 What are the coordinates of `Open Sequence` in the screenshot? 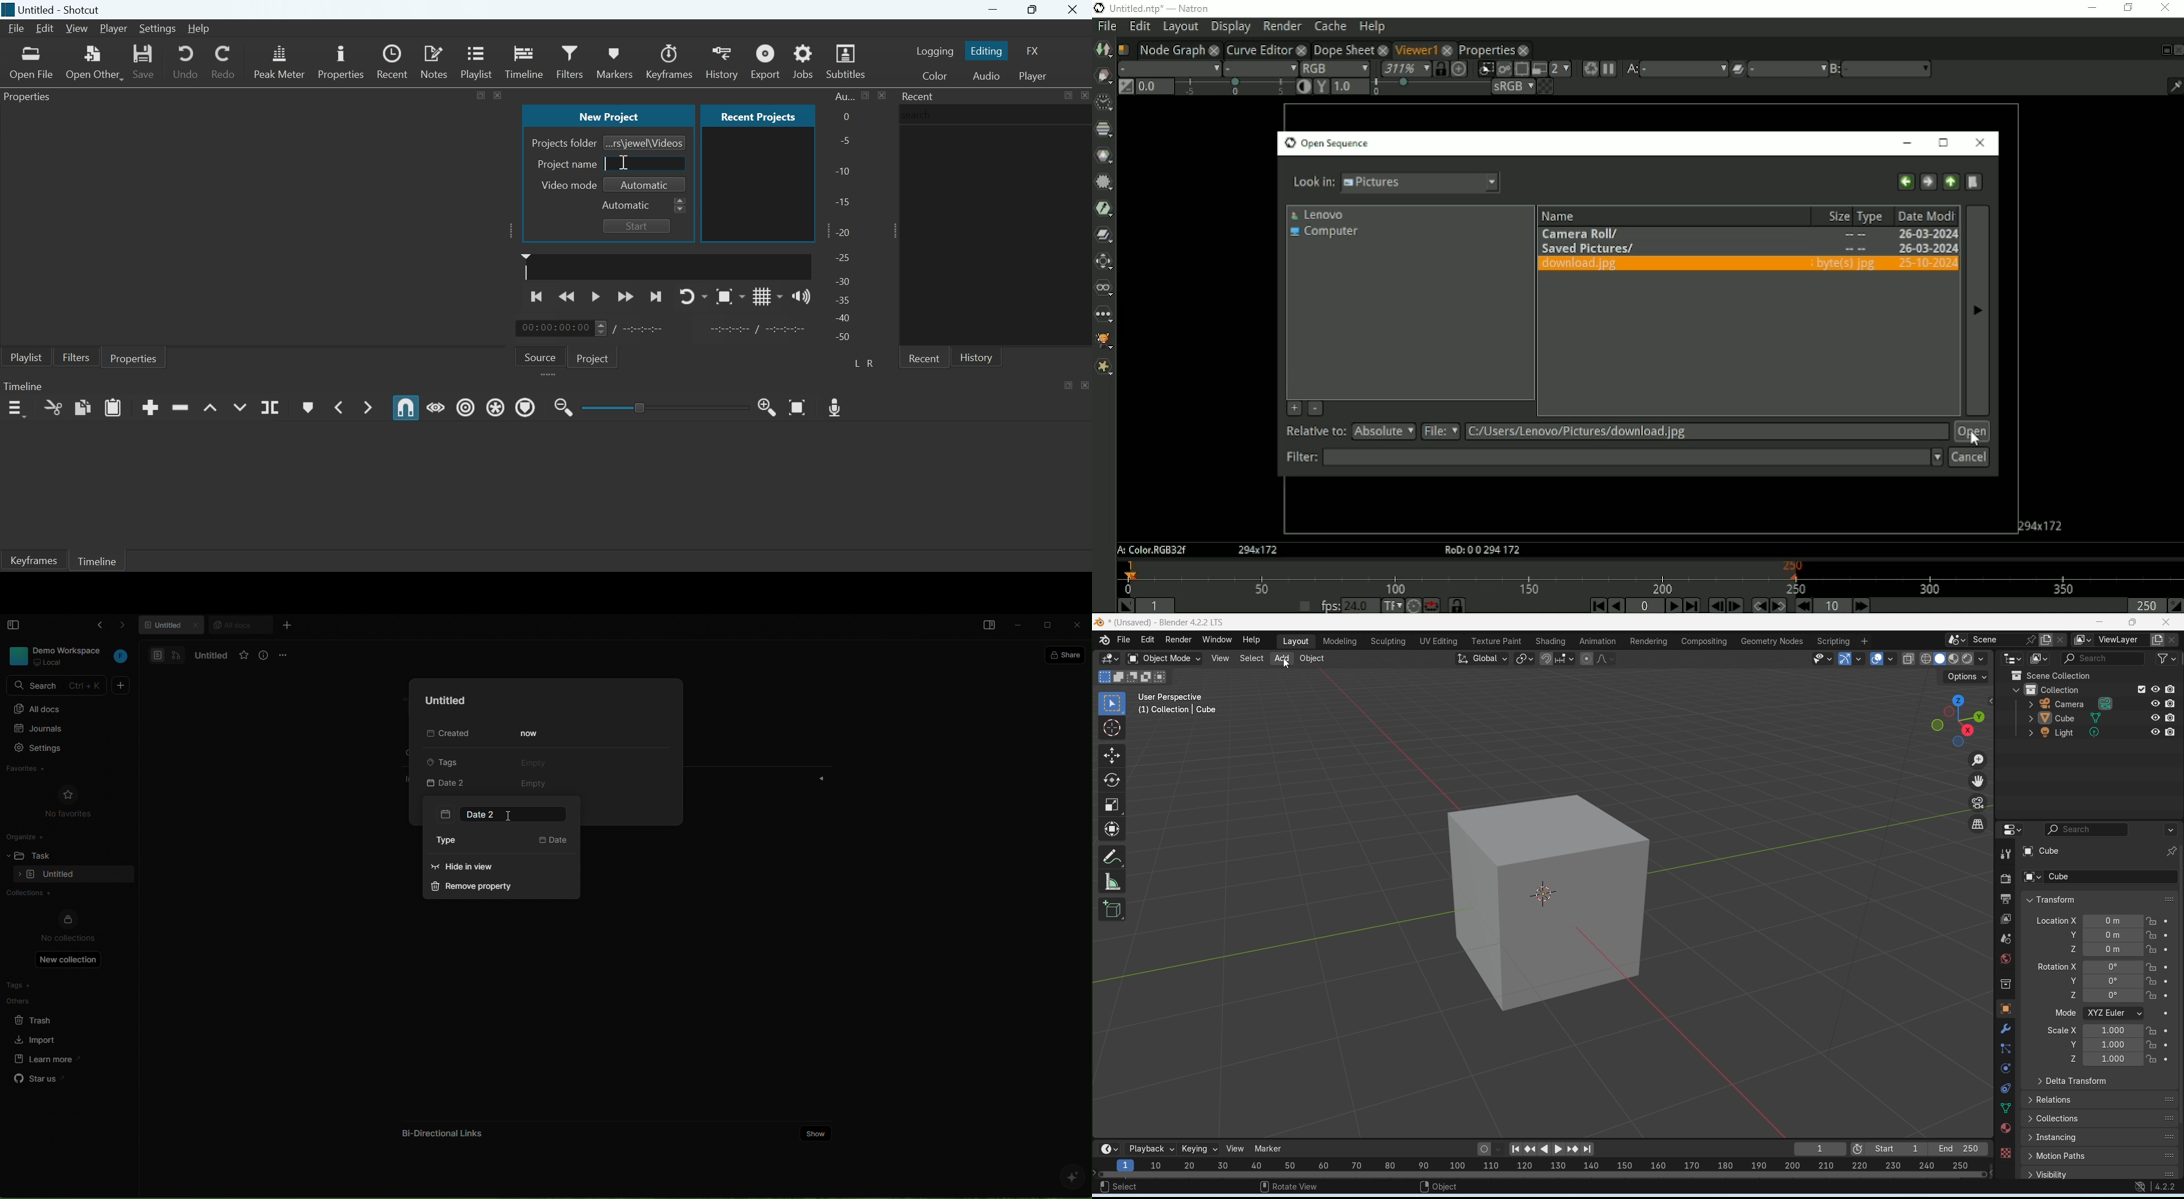 It's located at (1328, 143).